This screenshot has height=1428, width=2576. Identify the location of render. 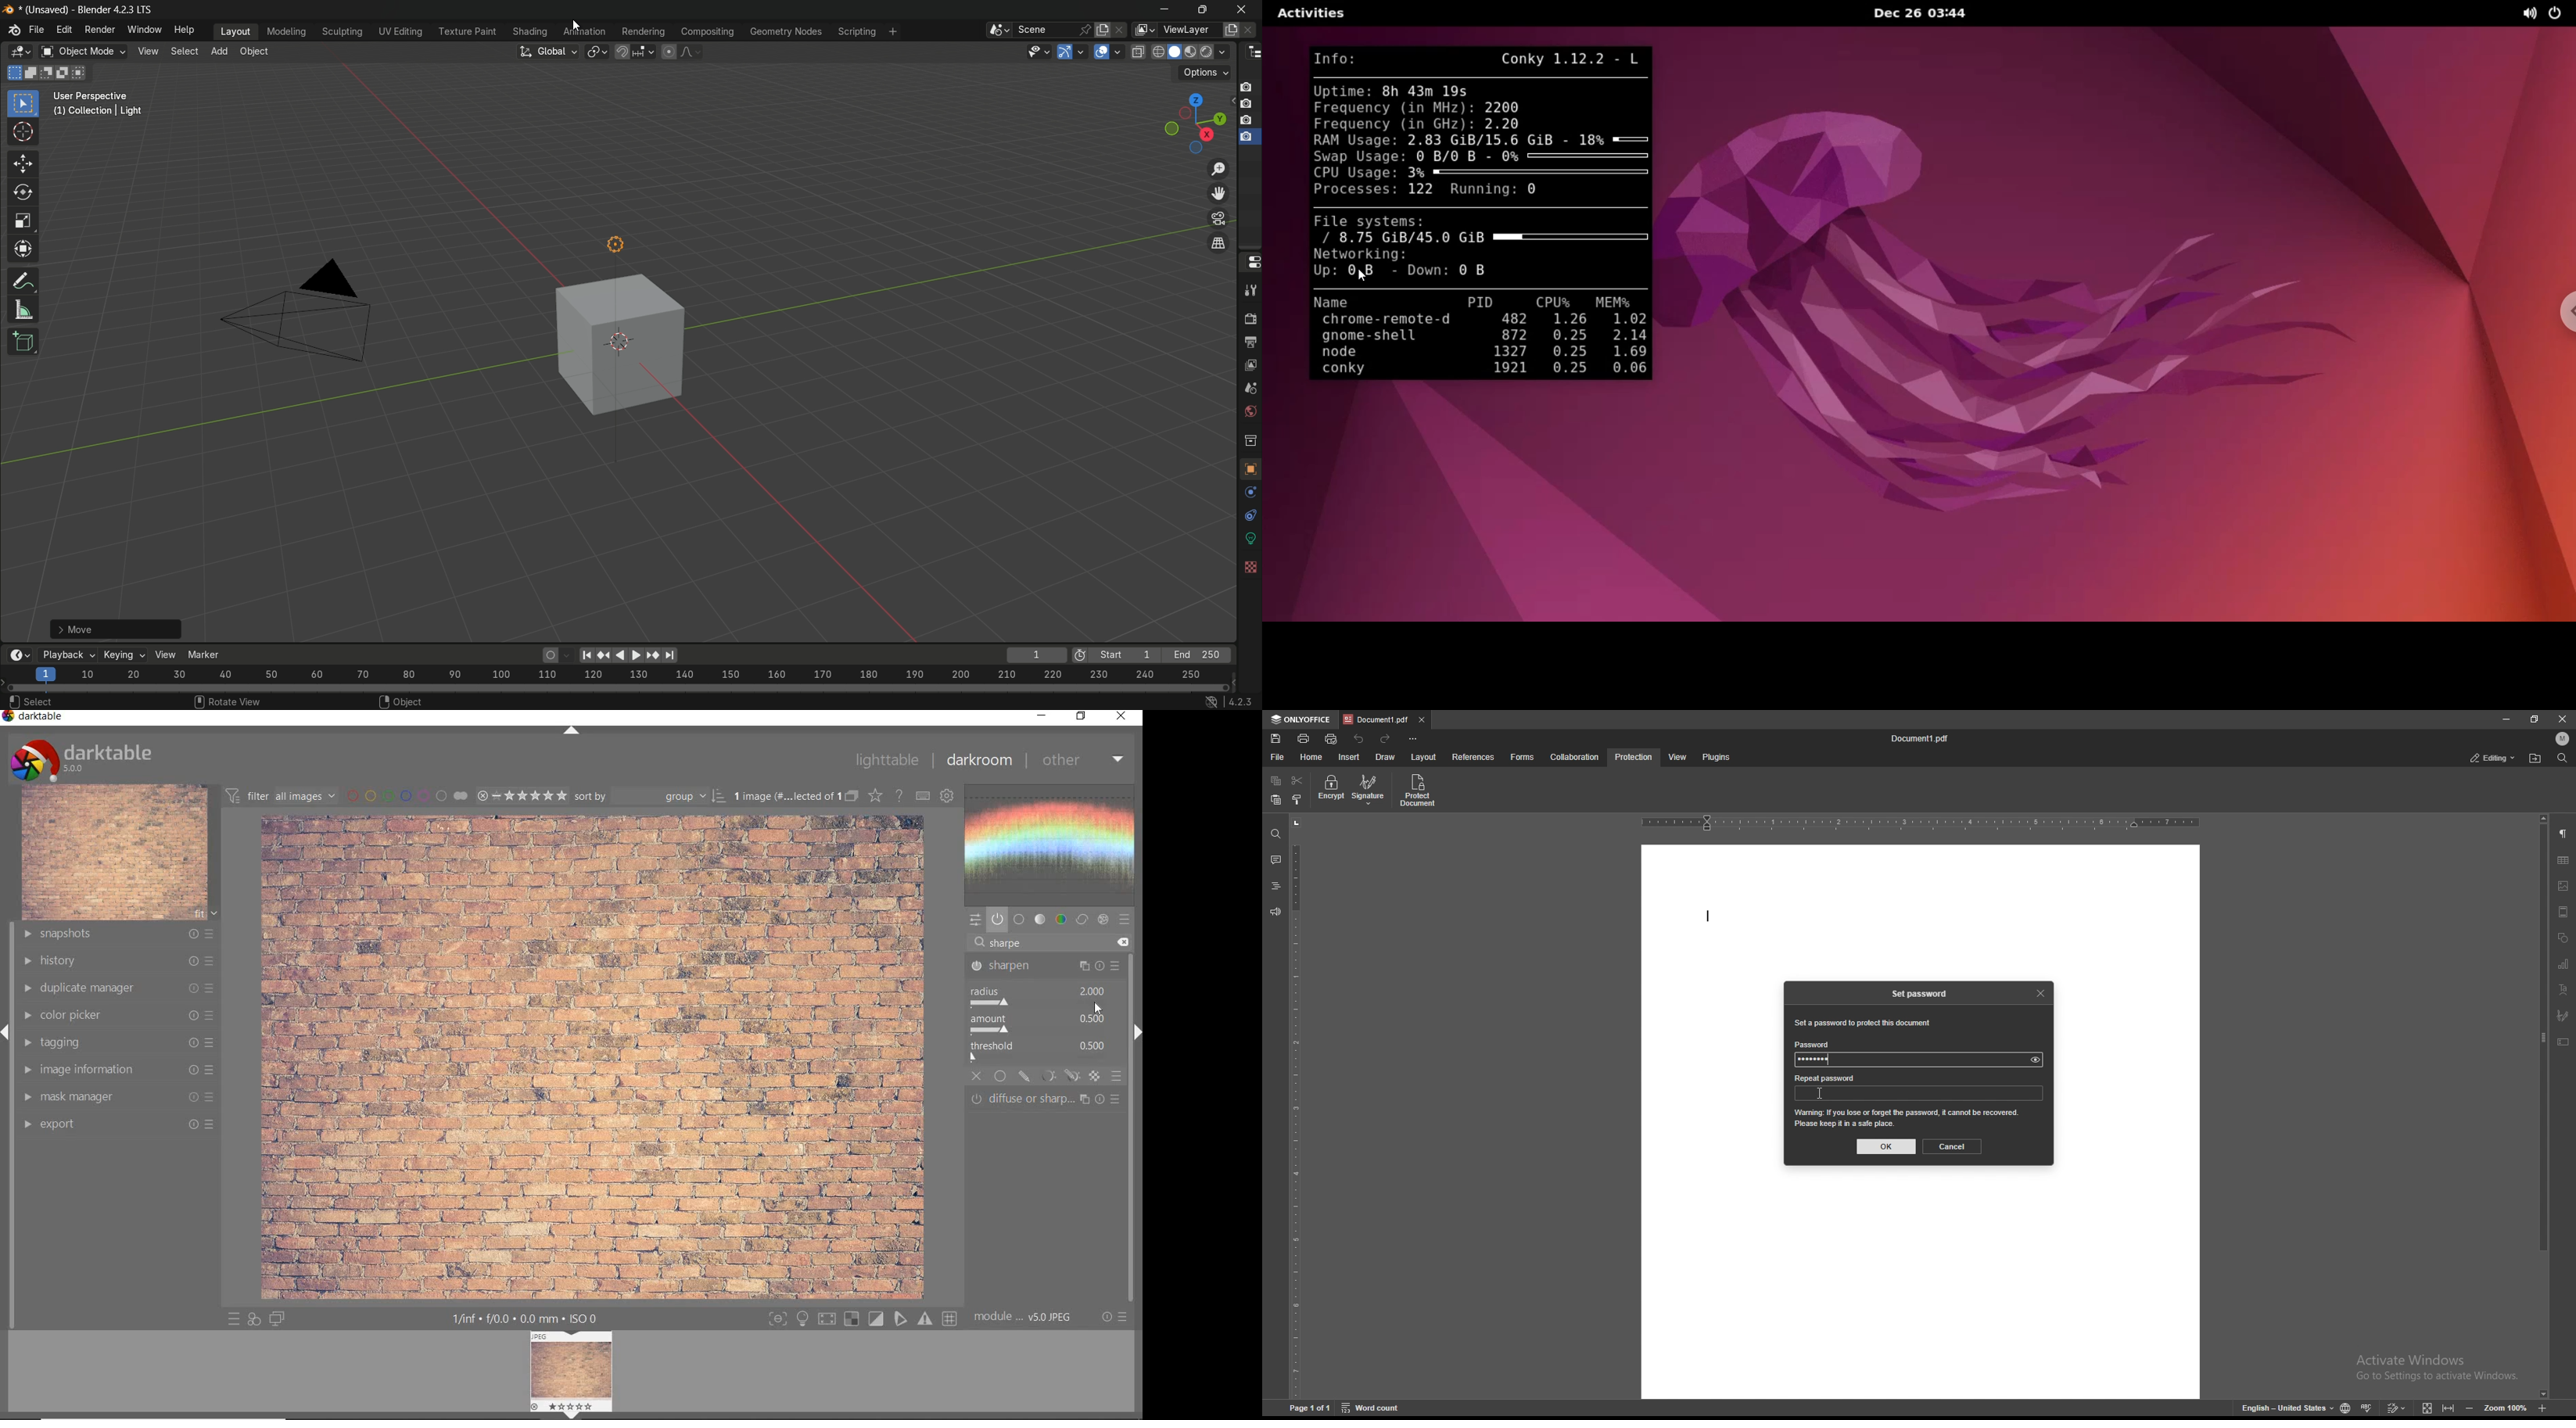
(1251, 318).